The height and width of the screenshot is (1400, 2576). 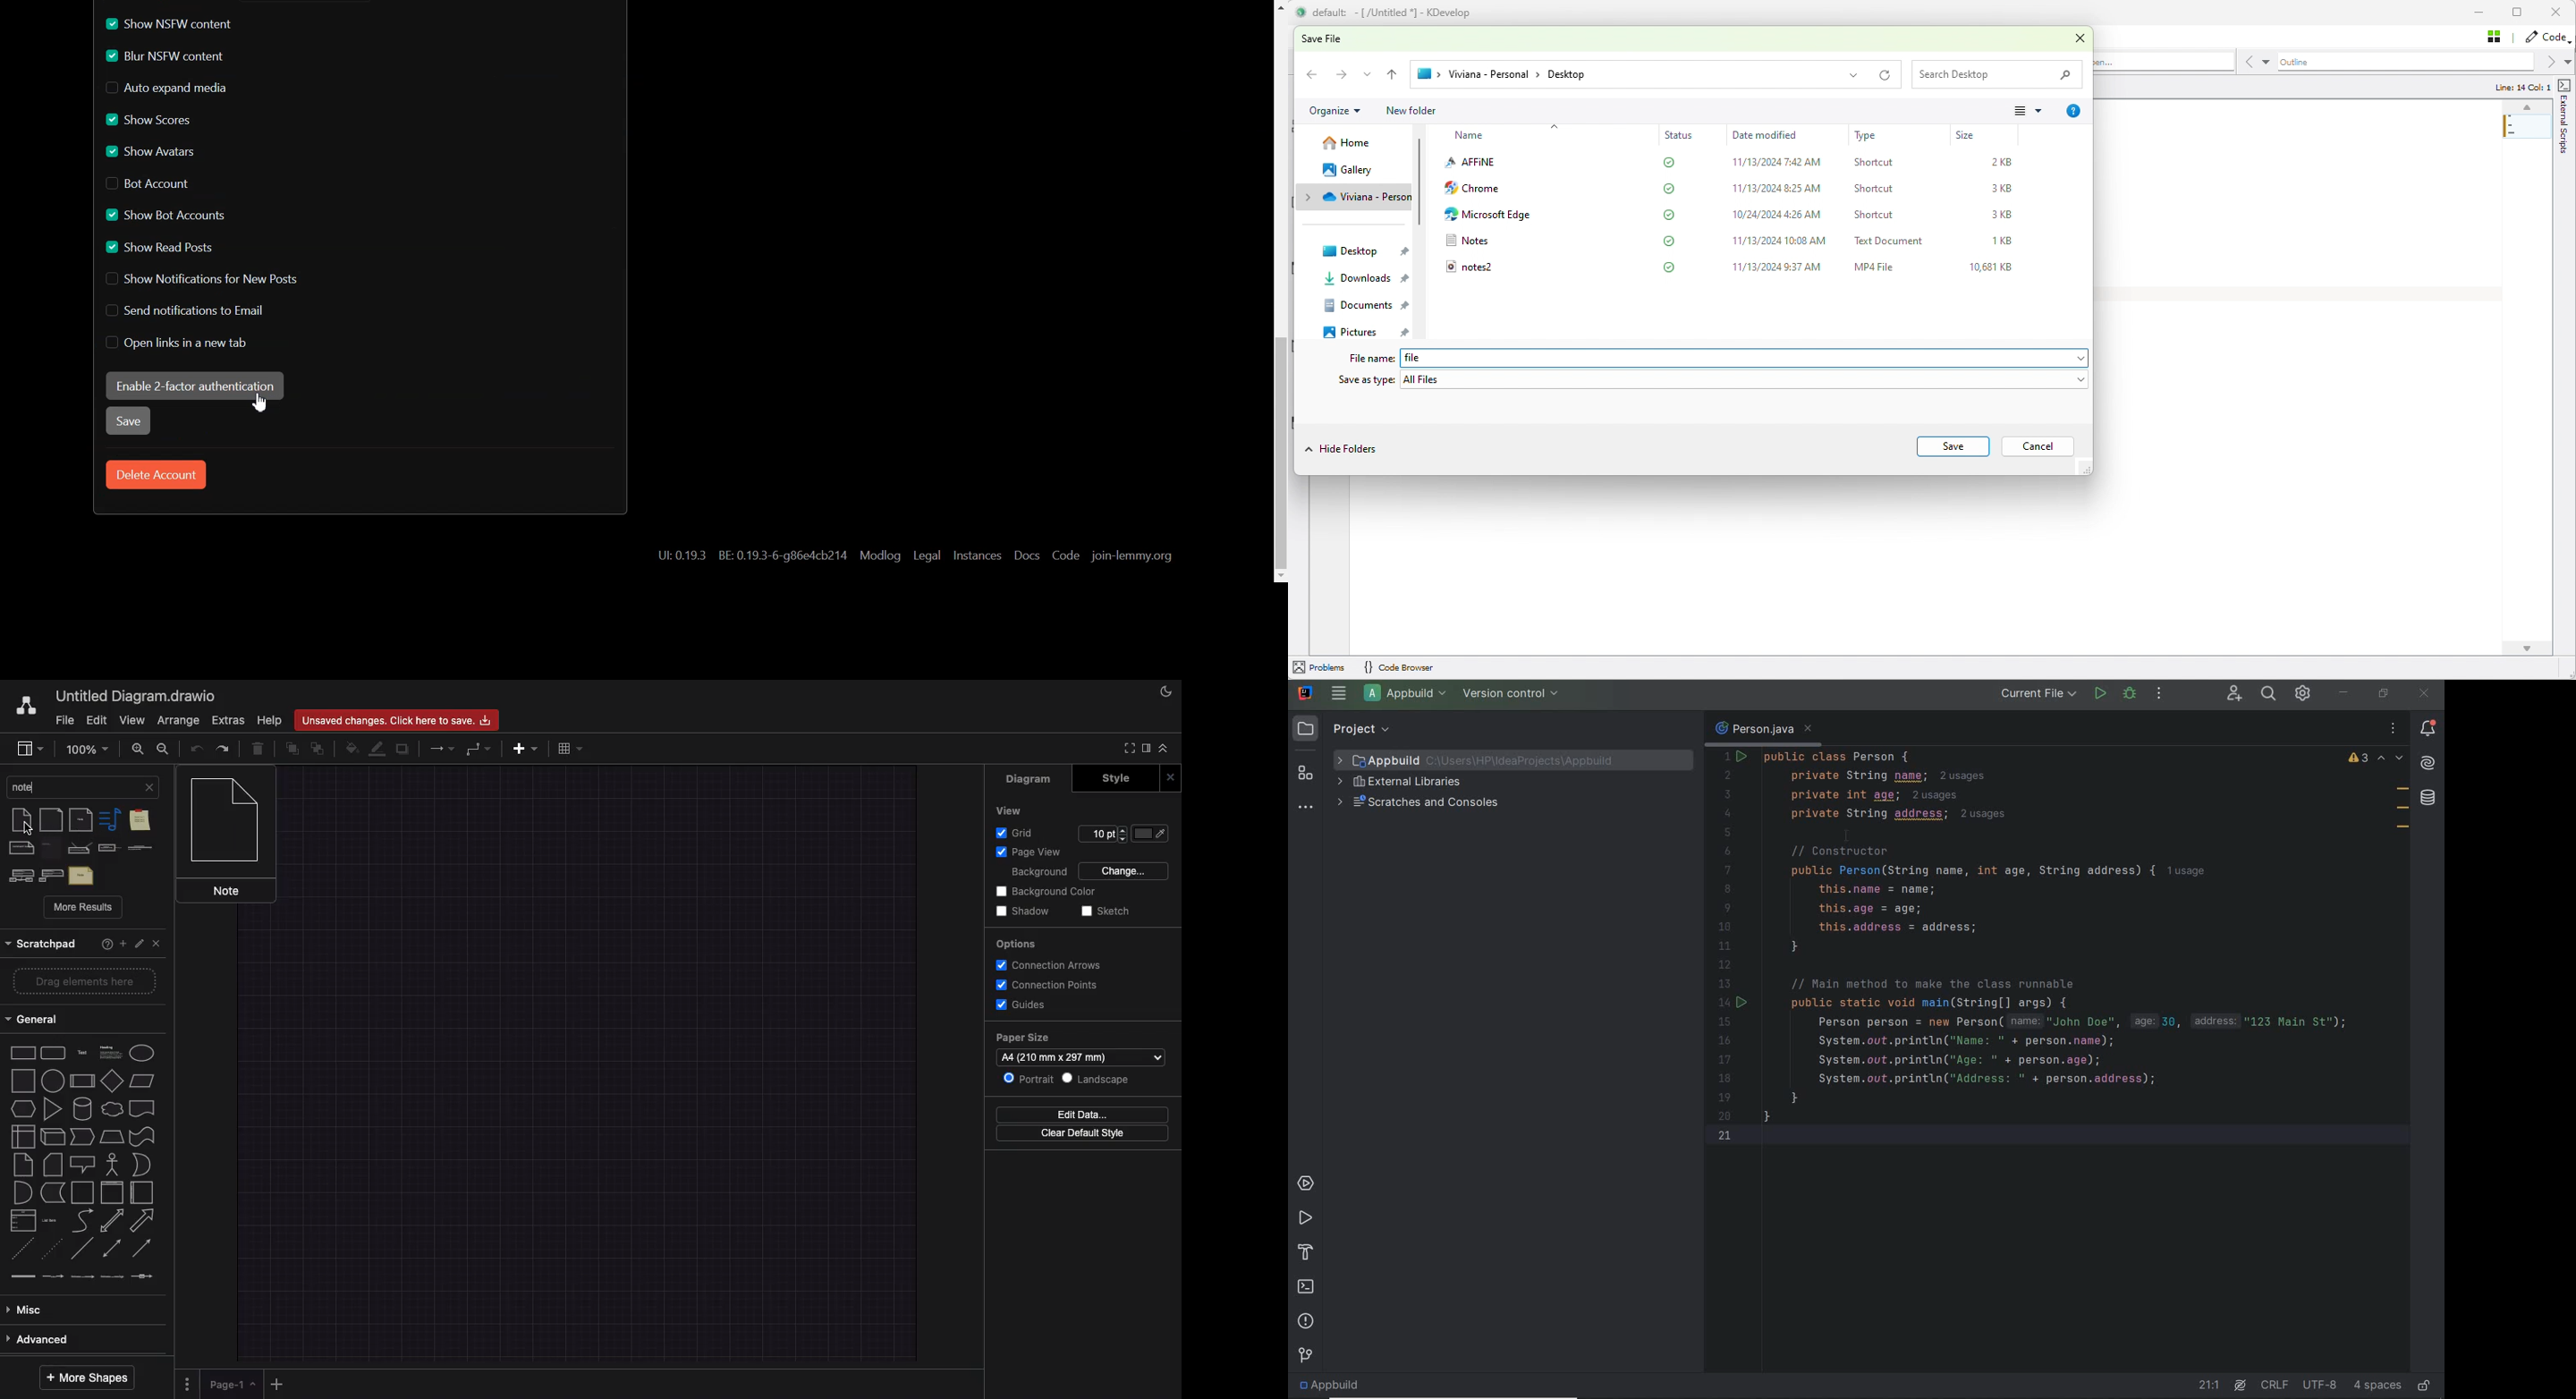 I want to click on Fill color, so click(x=351, y=749).